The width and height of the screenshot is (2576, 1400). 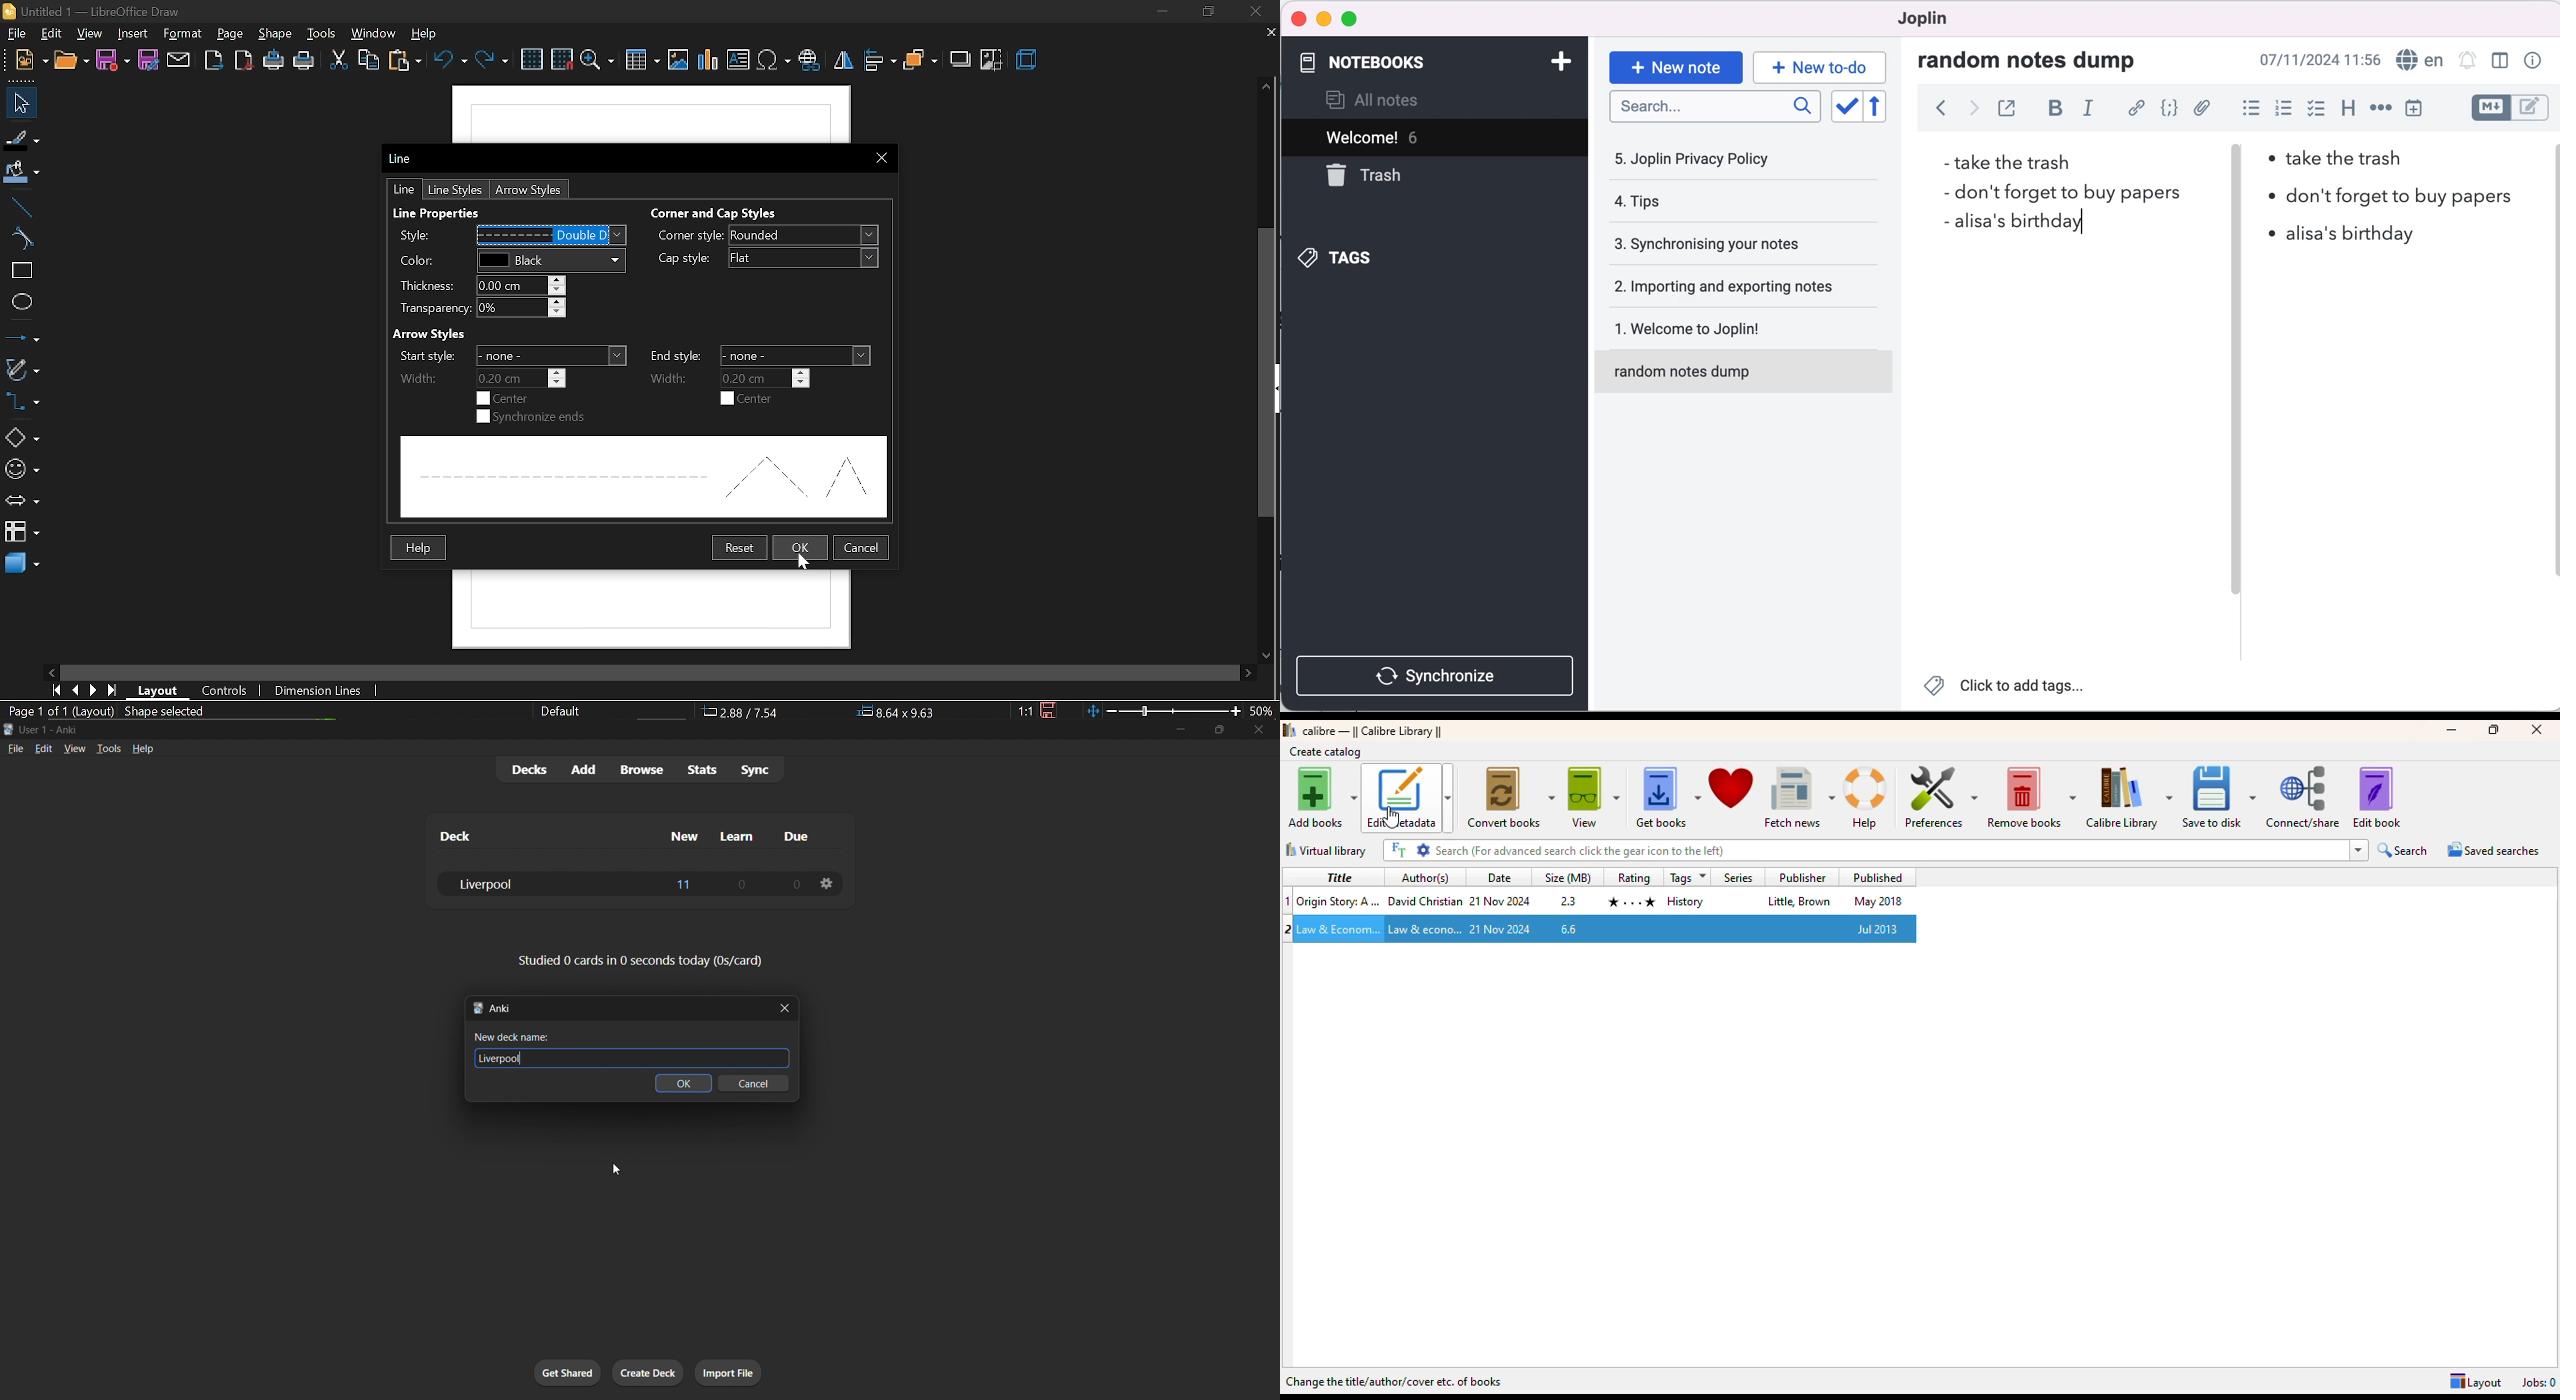 I want to click on 3d effects, so click(x=1026, y=58).